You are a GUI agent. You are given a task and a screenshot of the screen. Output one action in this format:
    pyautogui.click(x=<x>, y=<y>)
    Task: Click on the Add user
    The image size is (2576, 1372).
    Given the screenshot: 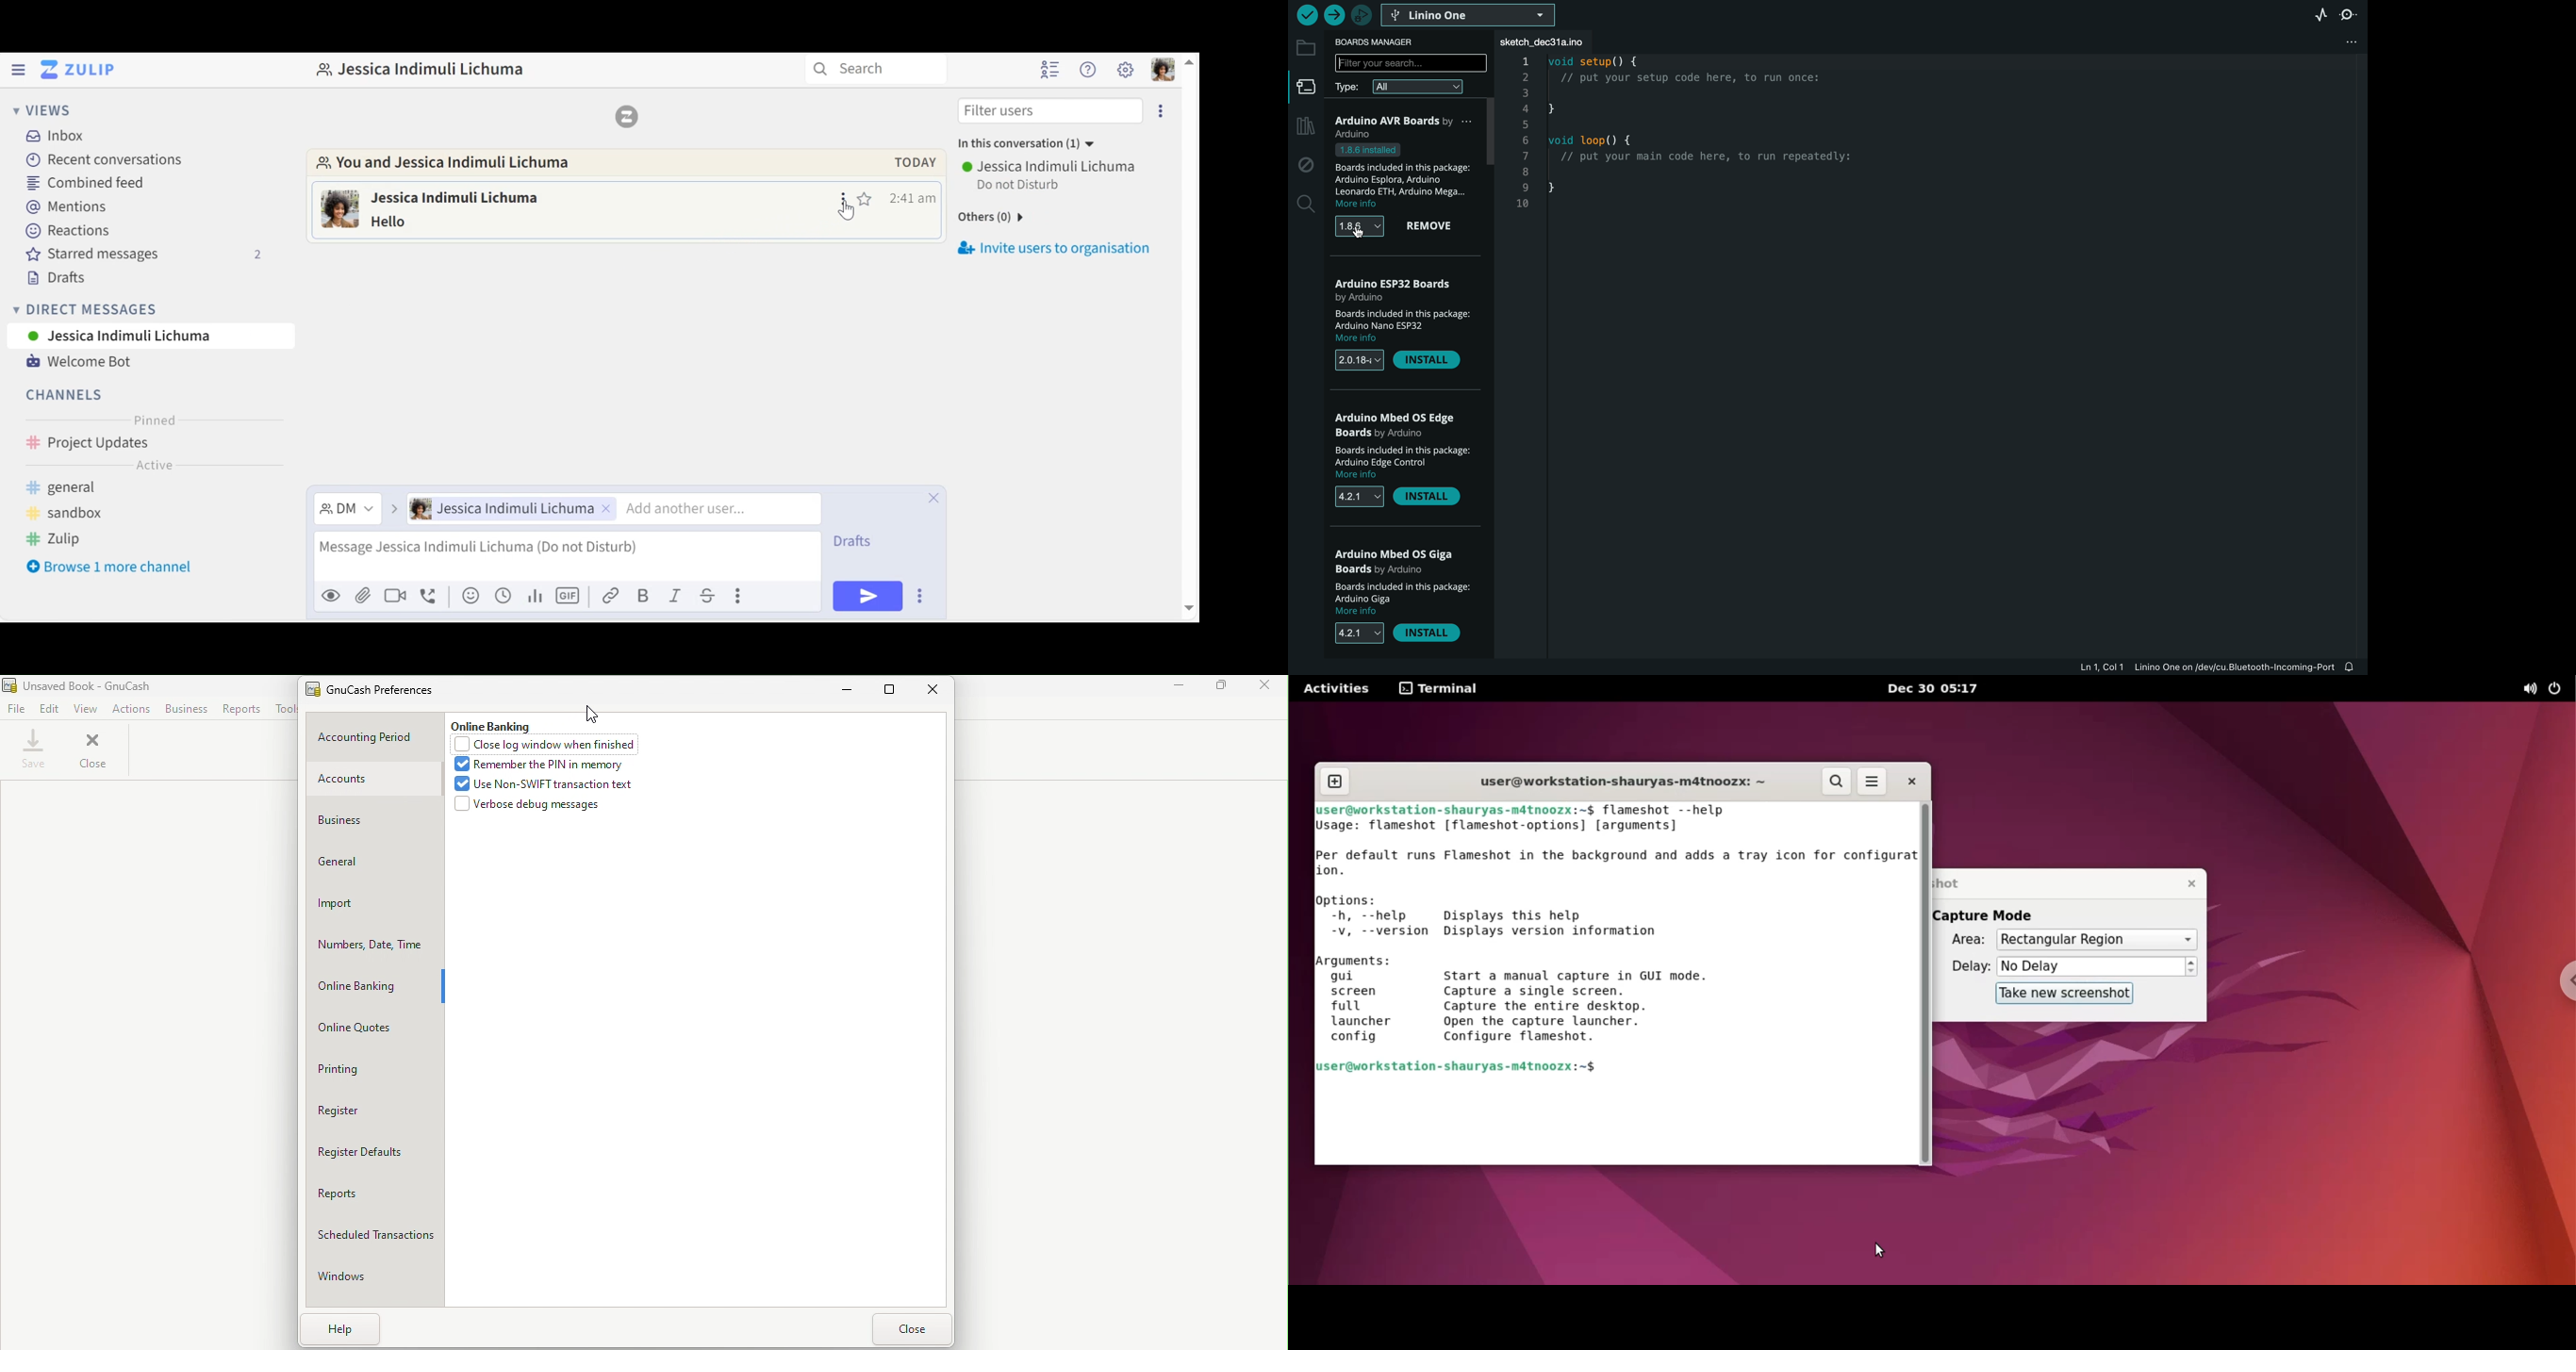 What is the action you would take?
    pyautogui.click(x=713, y=509)
    